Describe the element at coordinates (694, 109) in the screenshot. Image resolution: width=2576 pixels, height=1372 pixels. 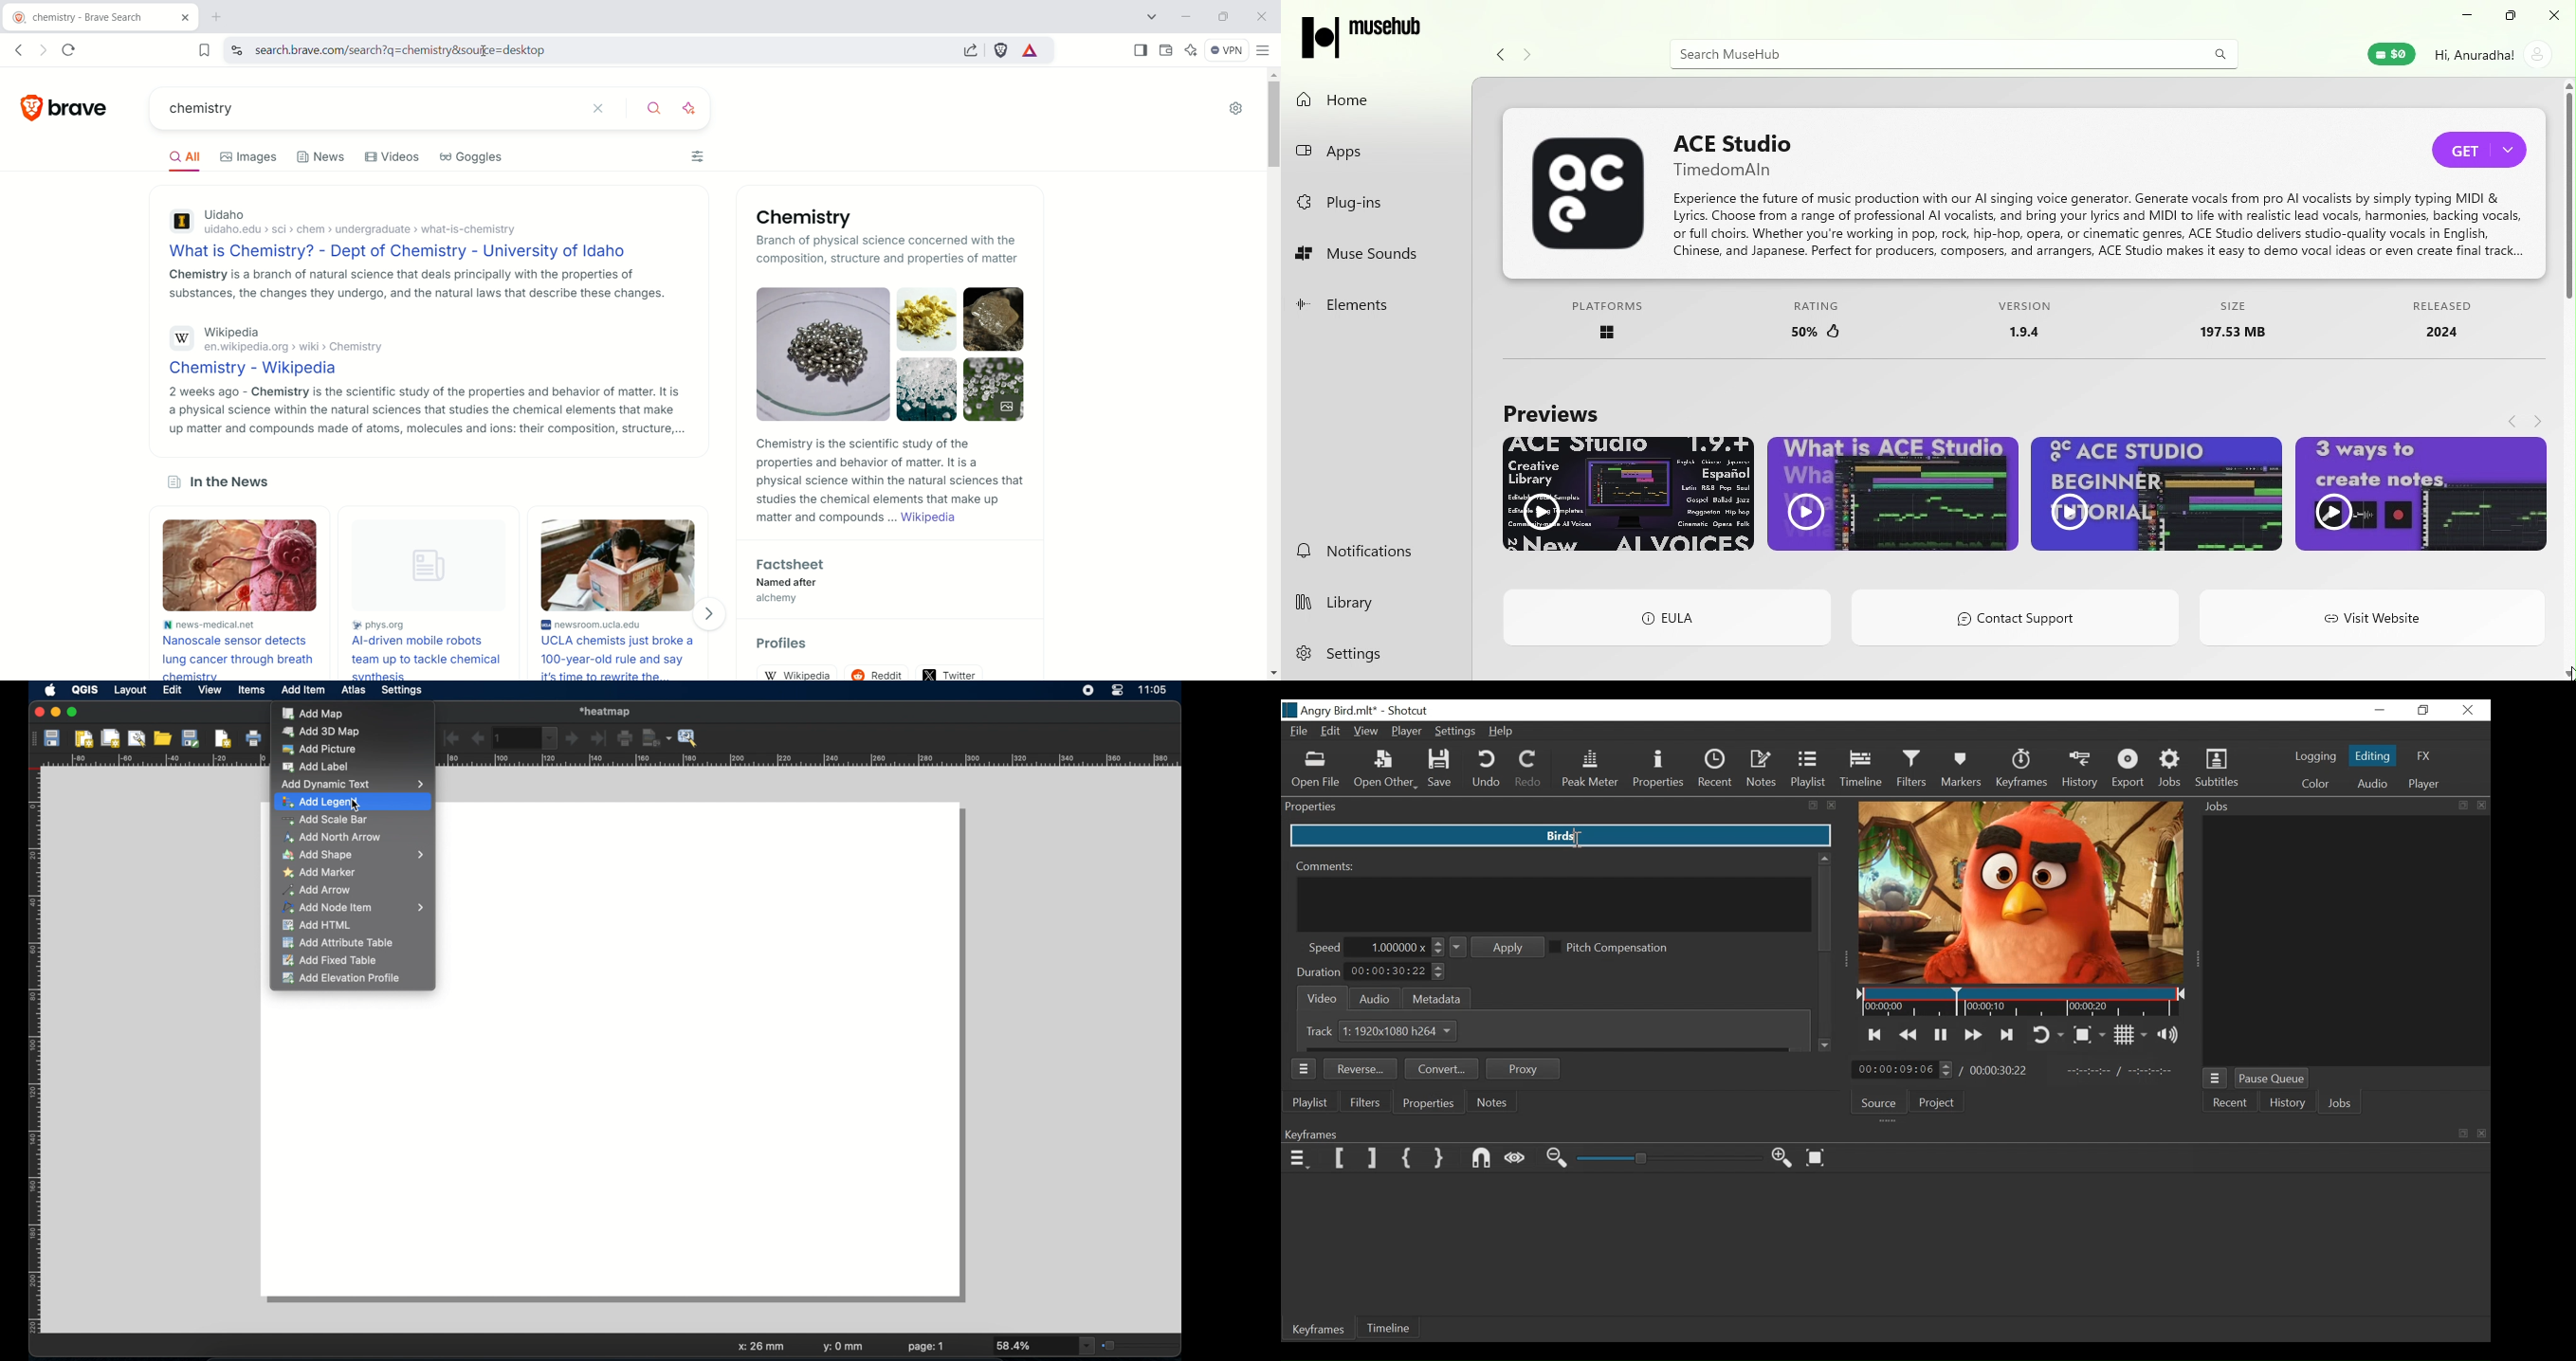
I see `leo AI` at that location.